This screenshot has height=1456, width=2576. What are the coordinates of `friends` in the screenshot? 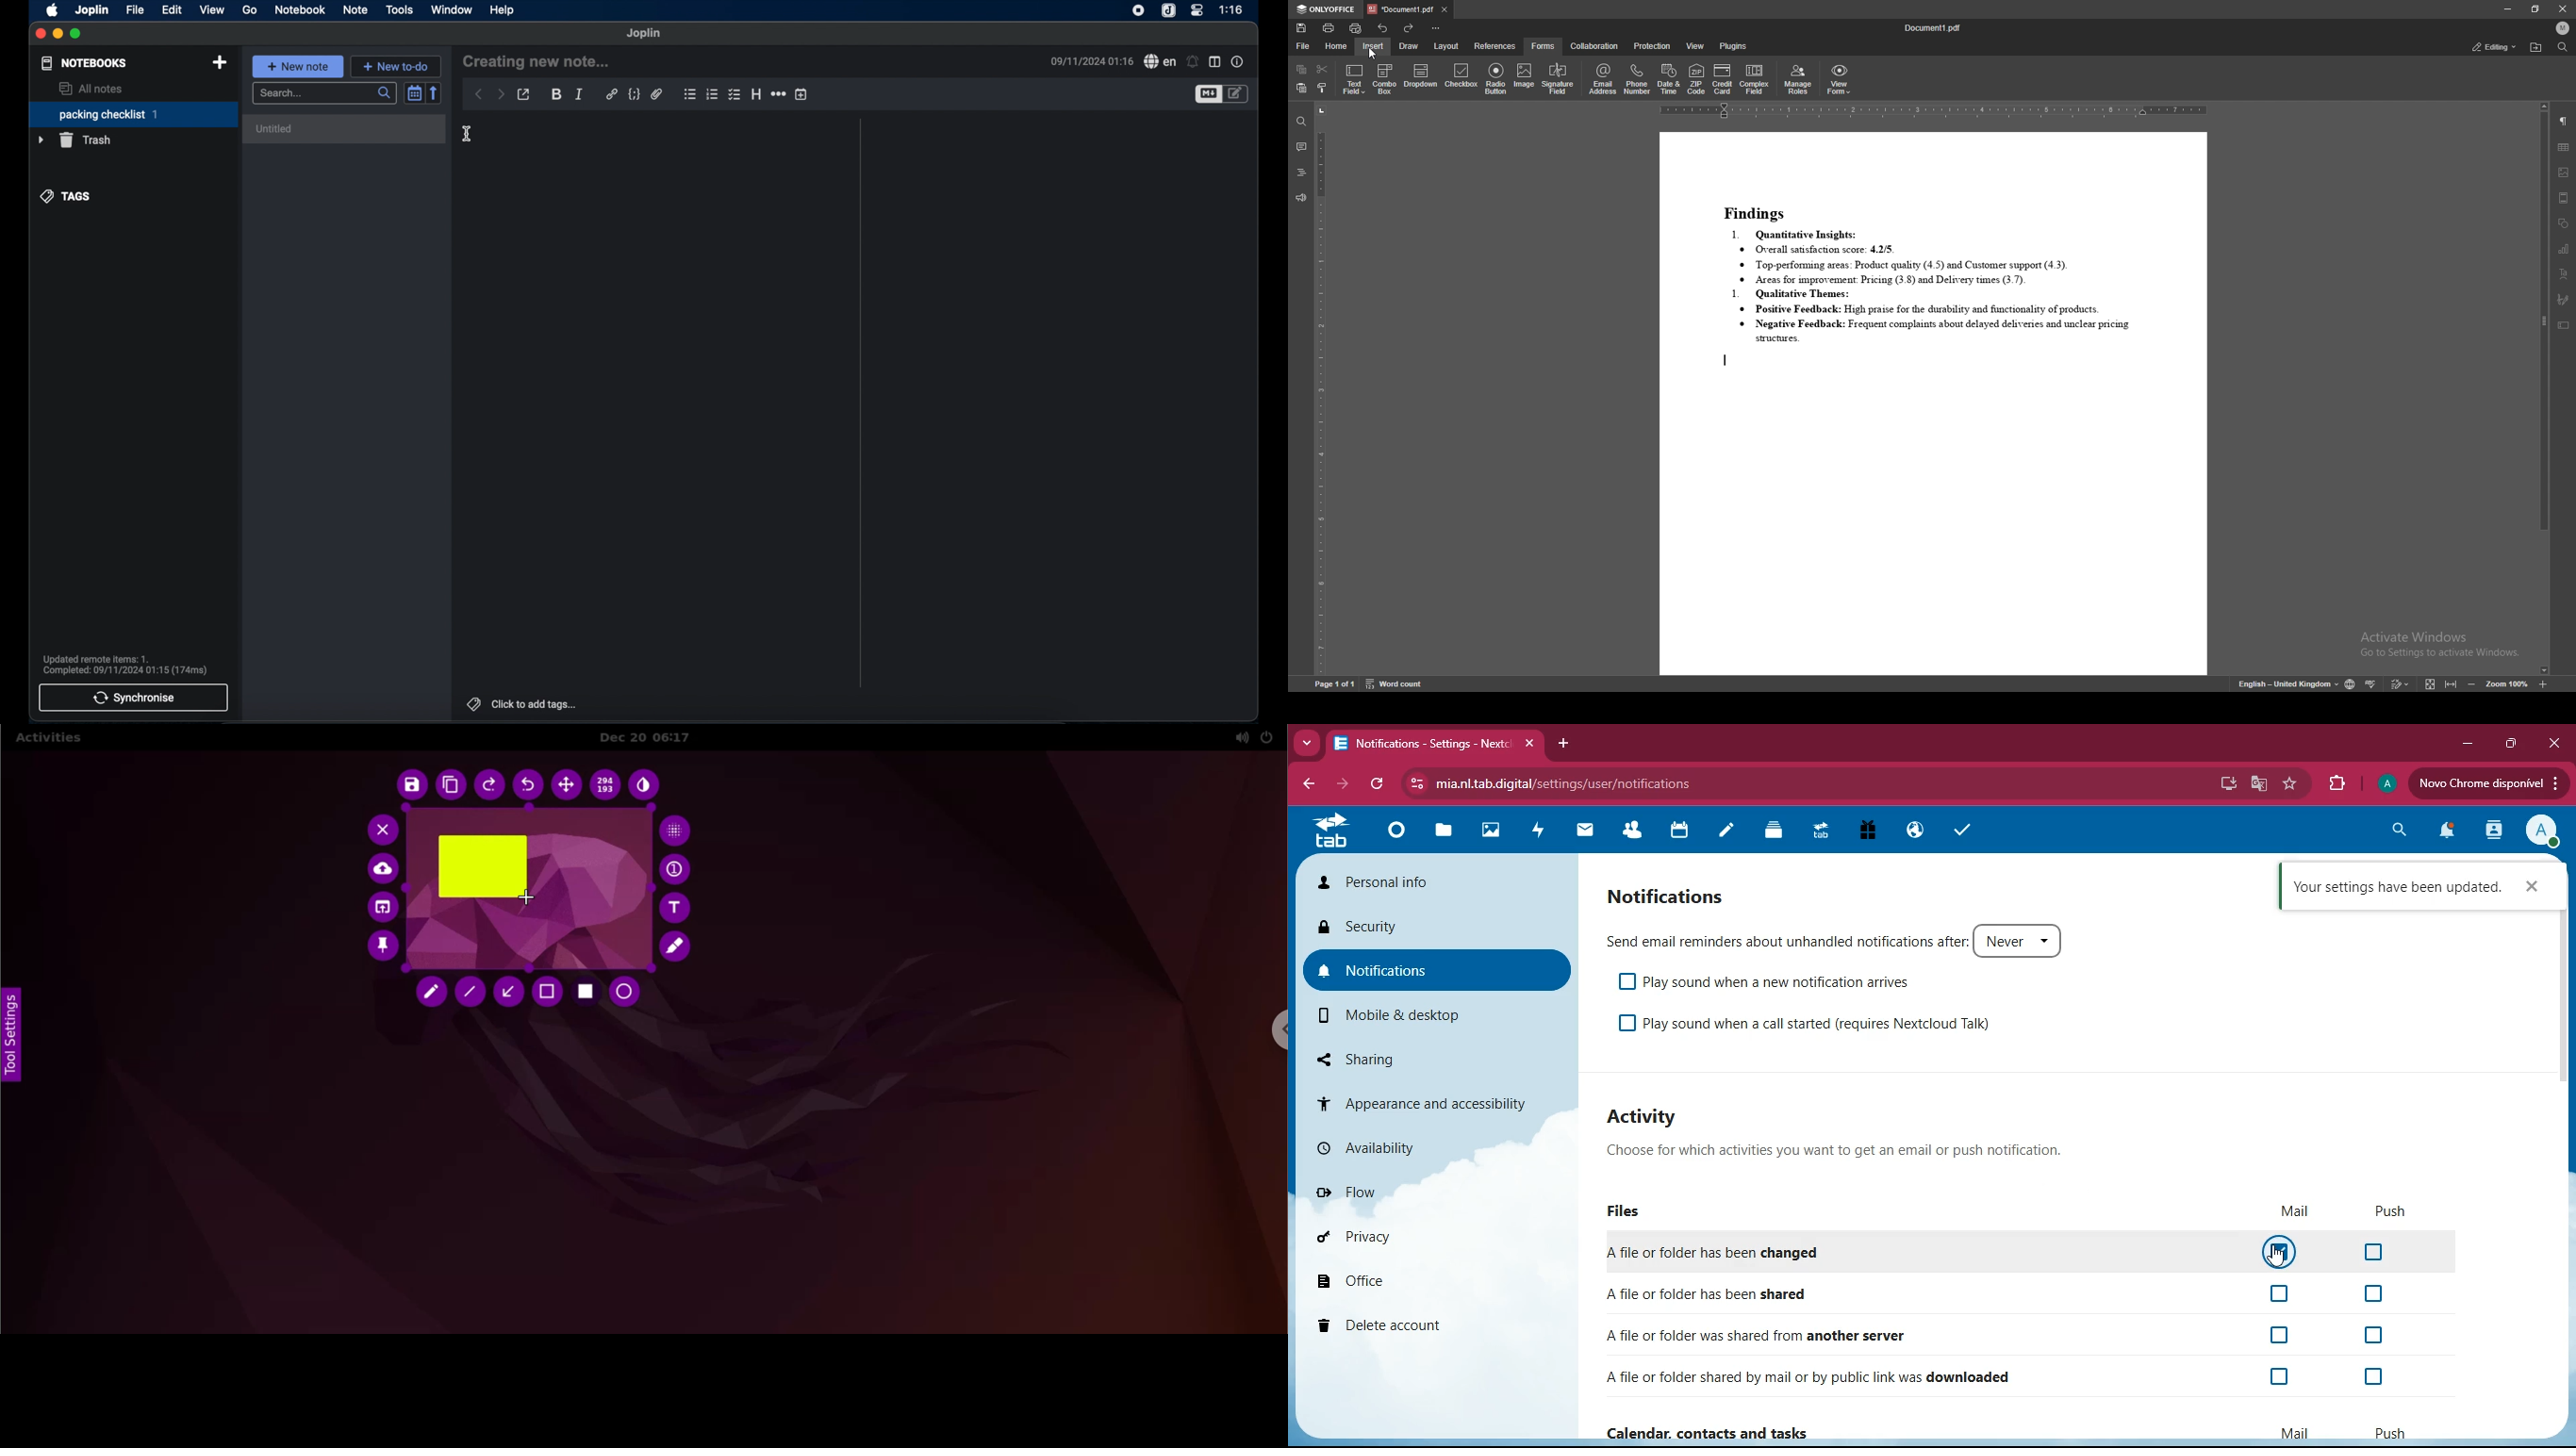 It's located at (1632, 831).